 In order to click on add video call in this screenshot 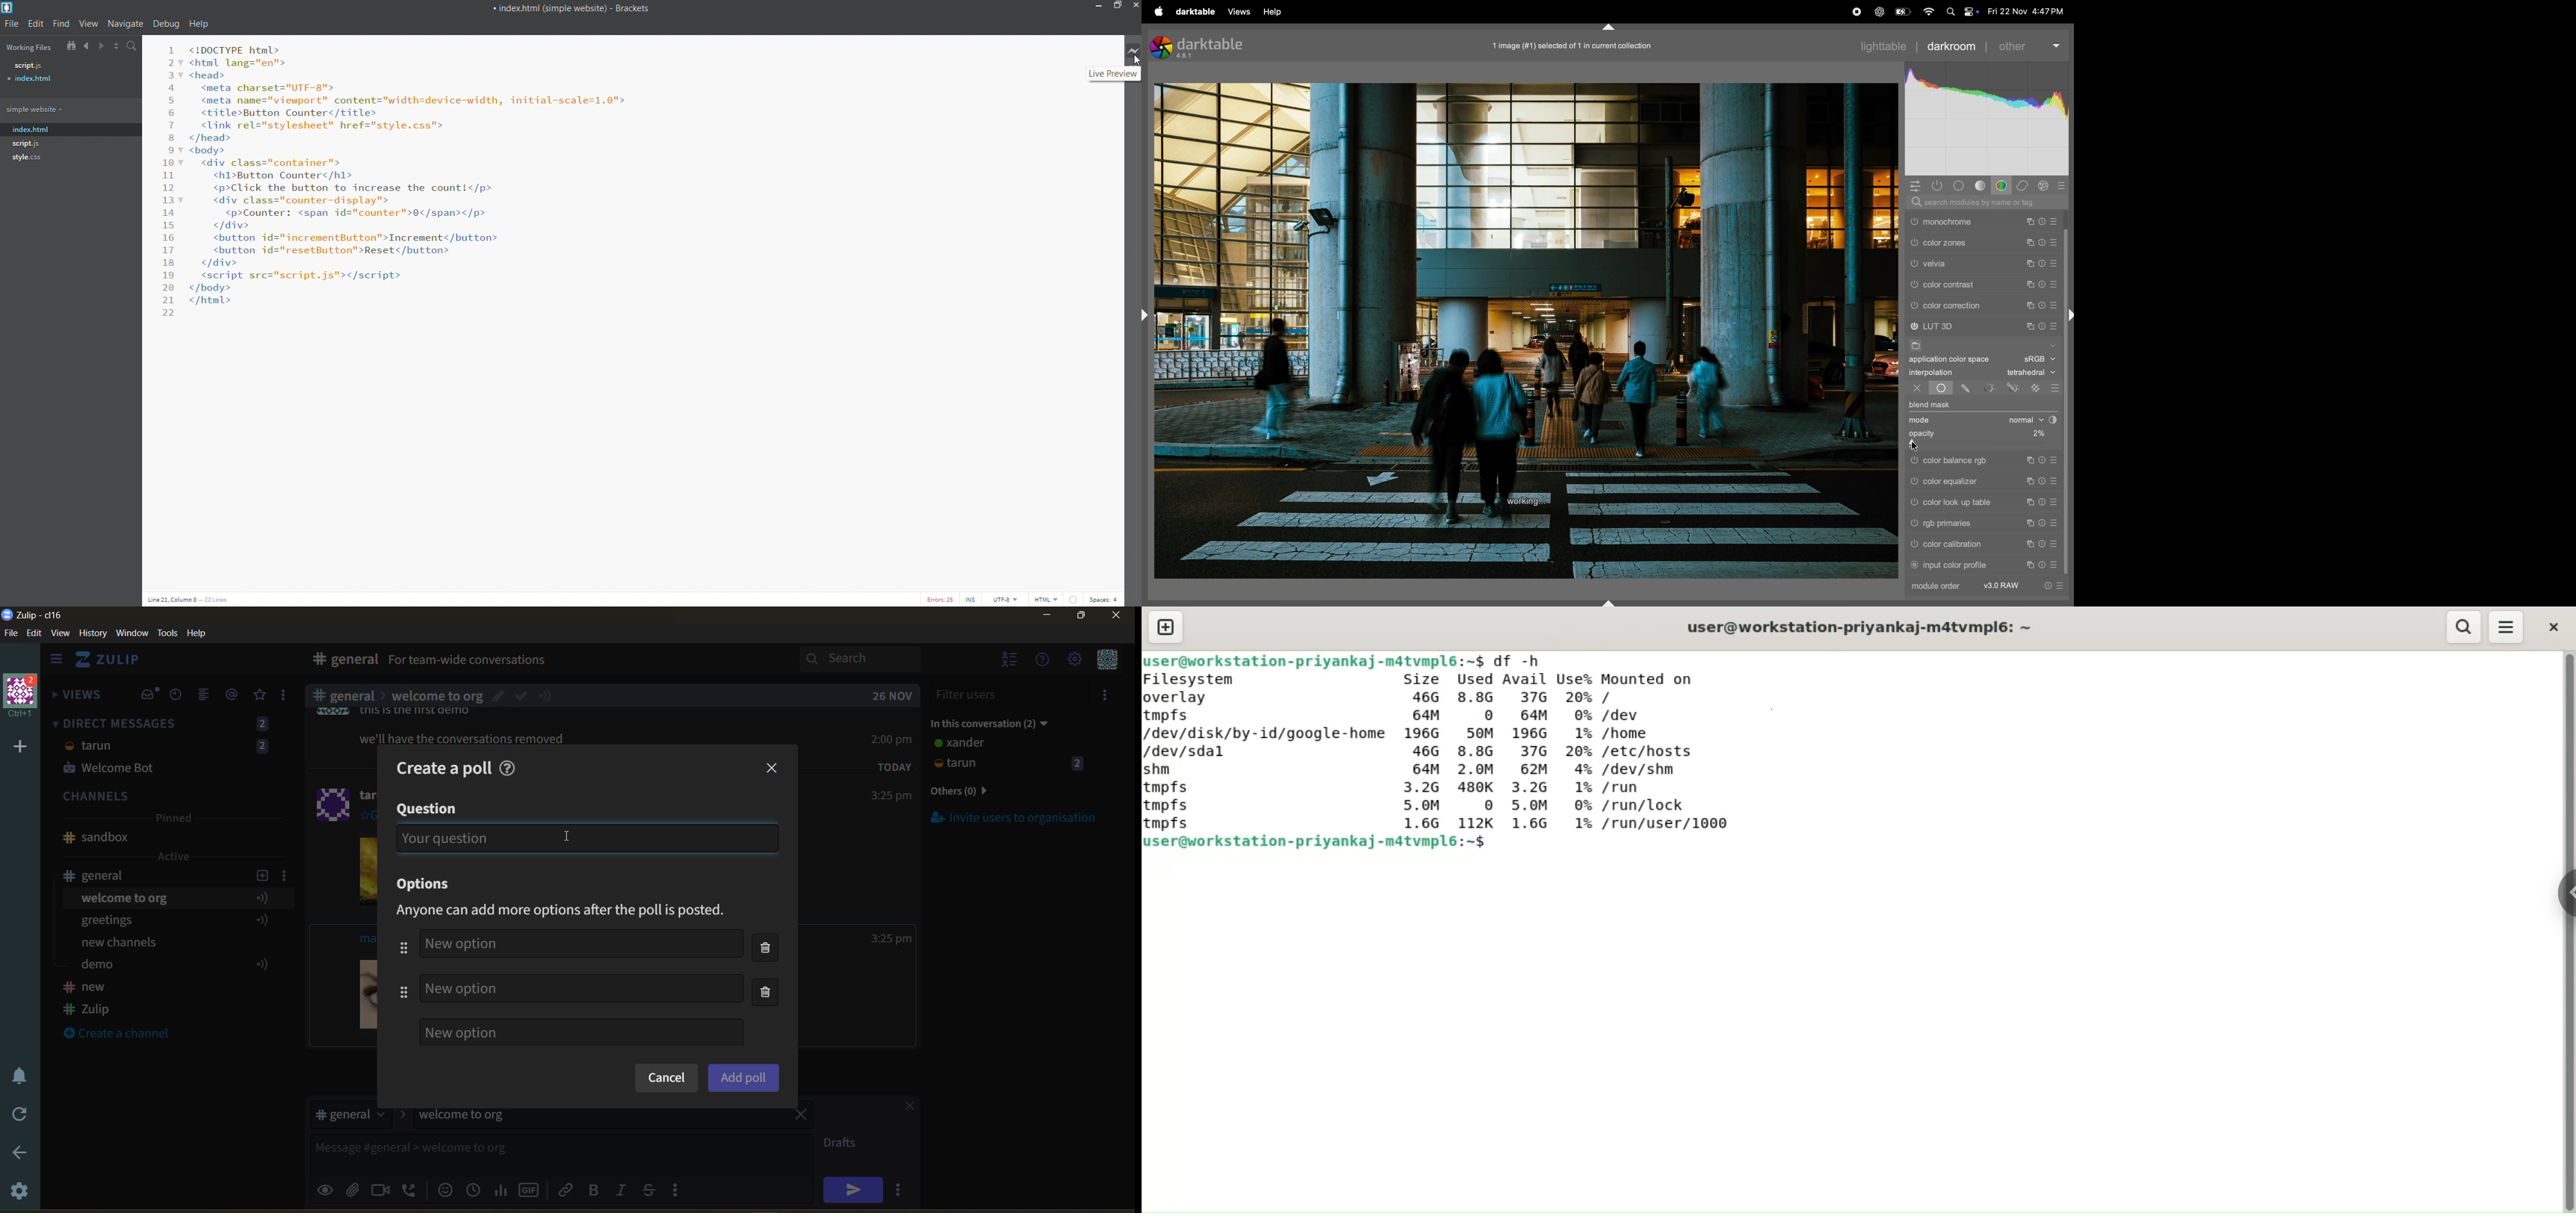, I will do `click(381, 1189)`.